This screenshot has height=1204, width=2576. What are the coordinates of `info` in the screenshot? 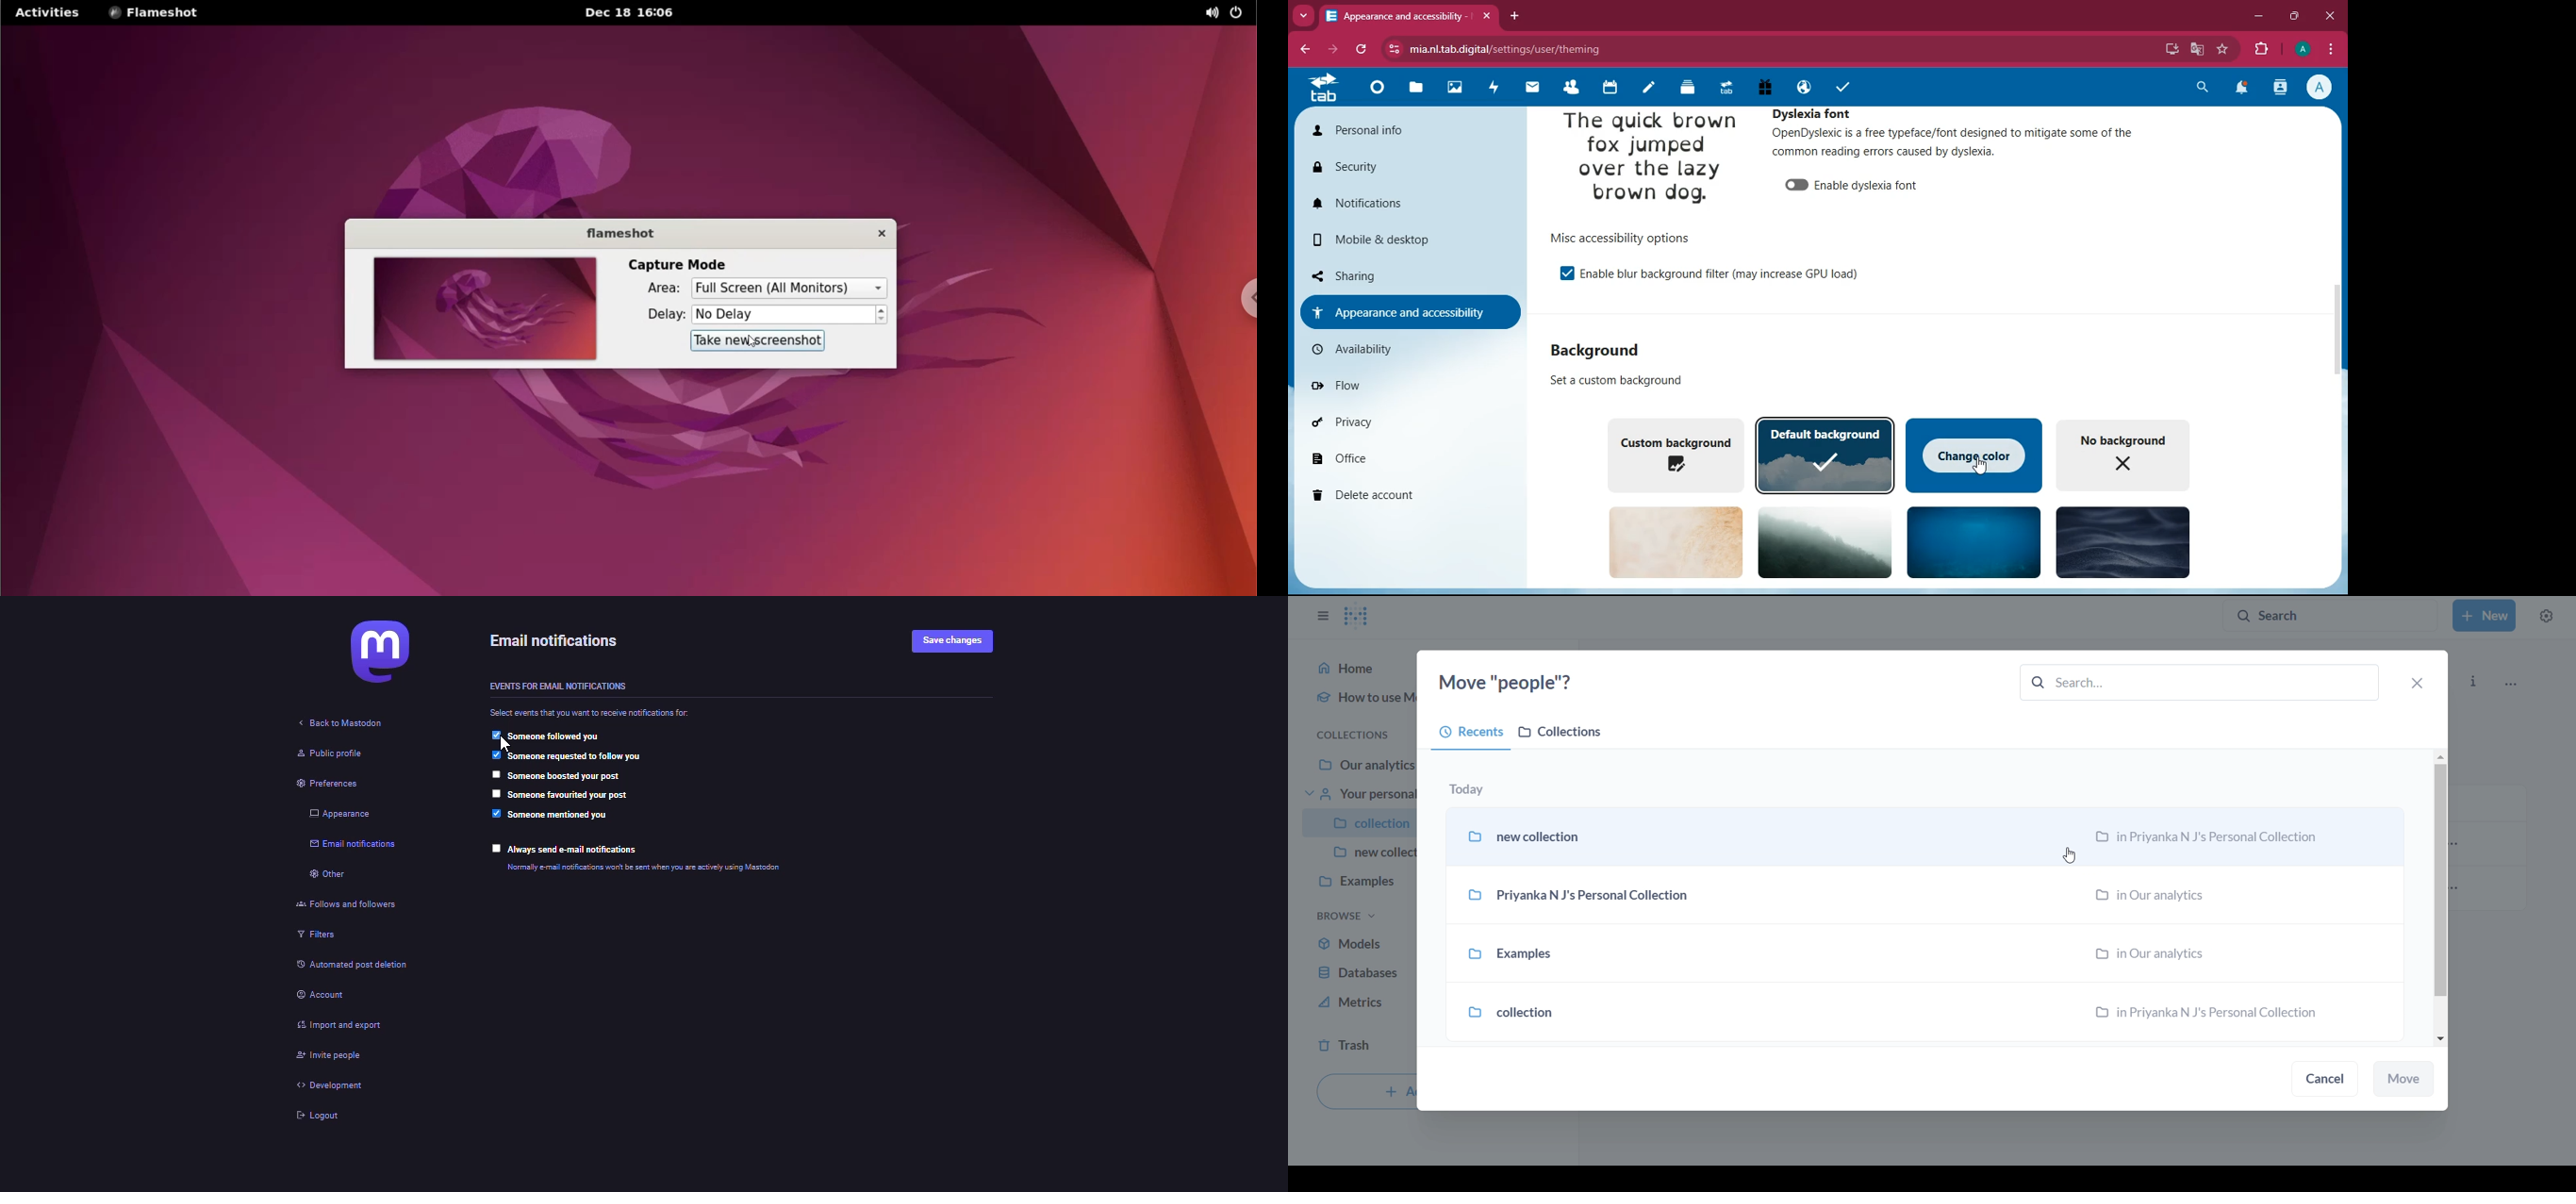 It's located at (643, 868).